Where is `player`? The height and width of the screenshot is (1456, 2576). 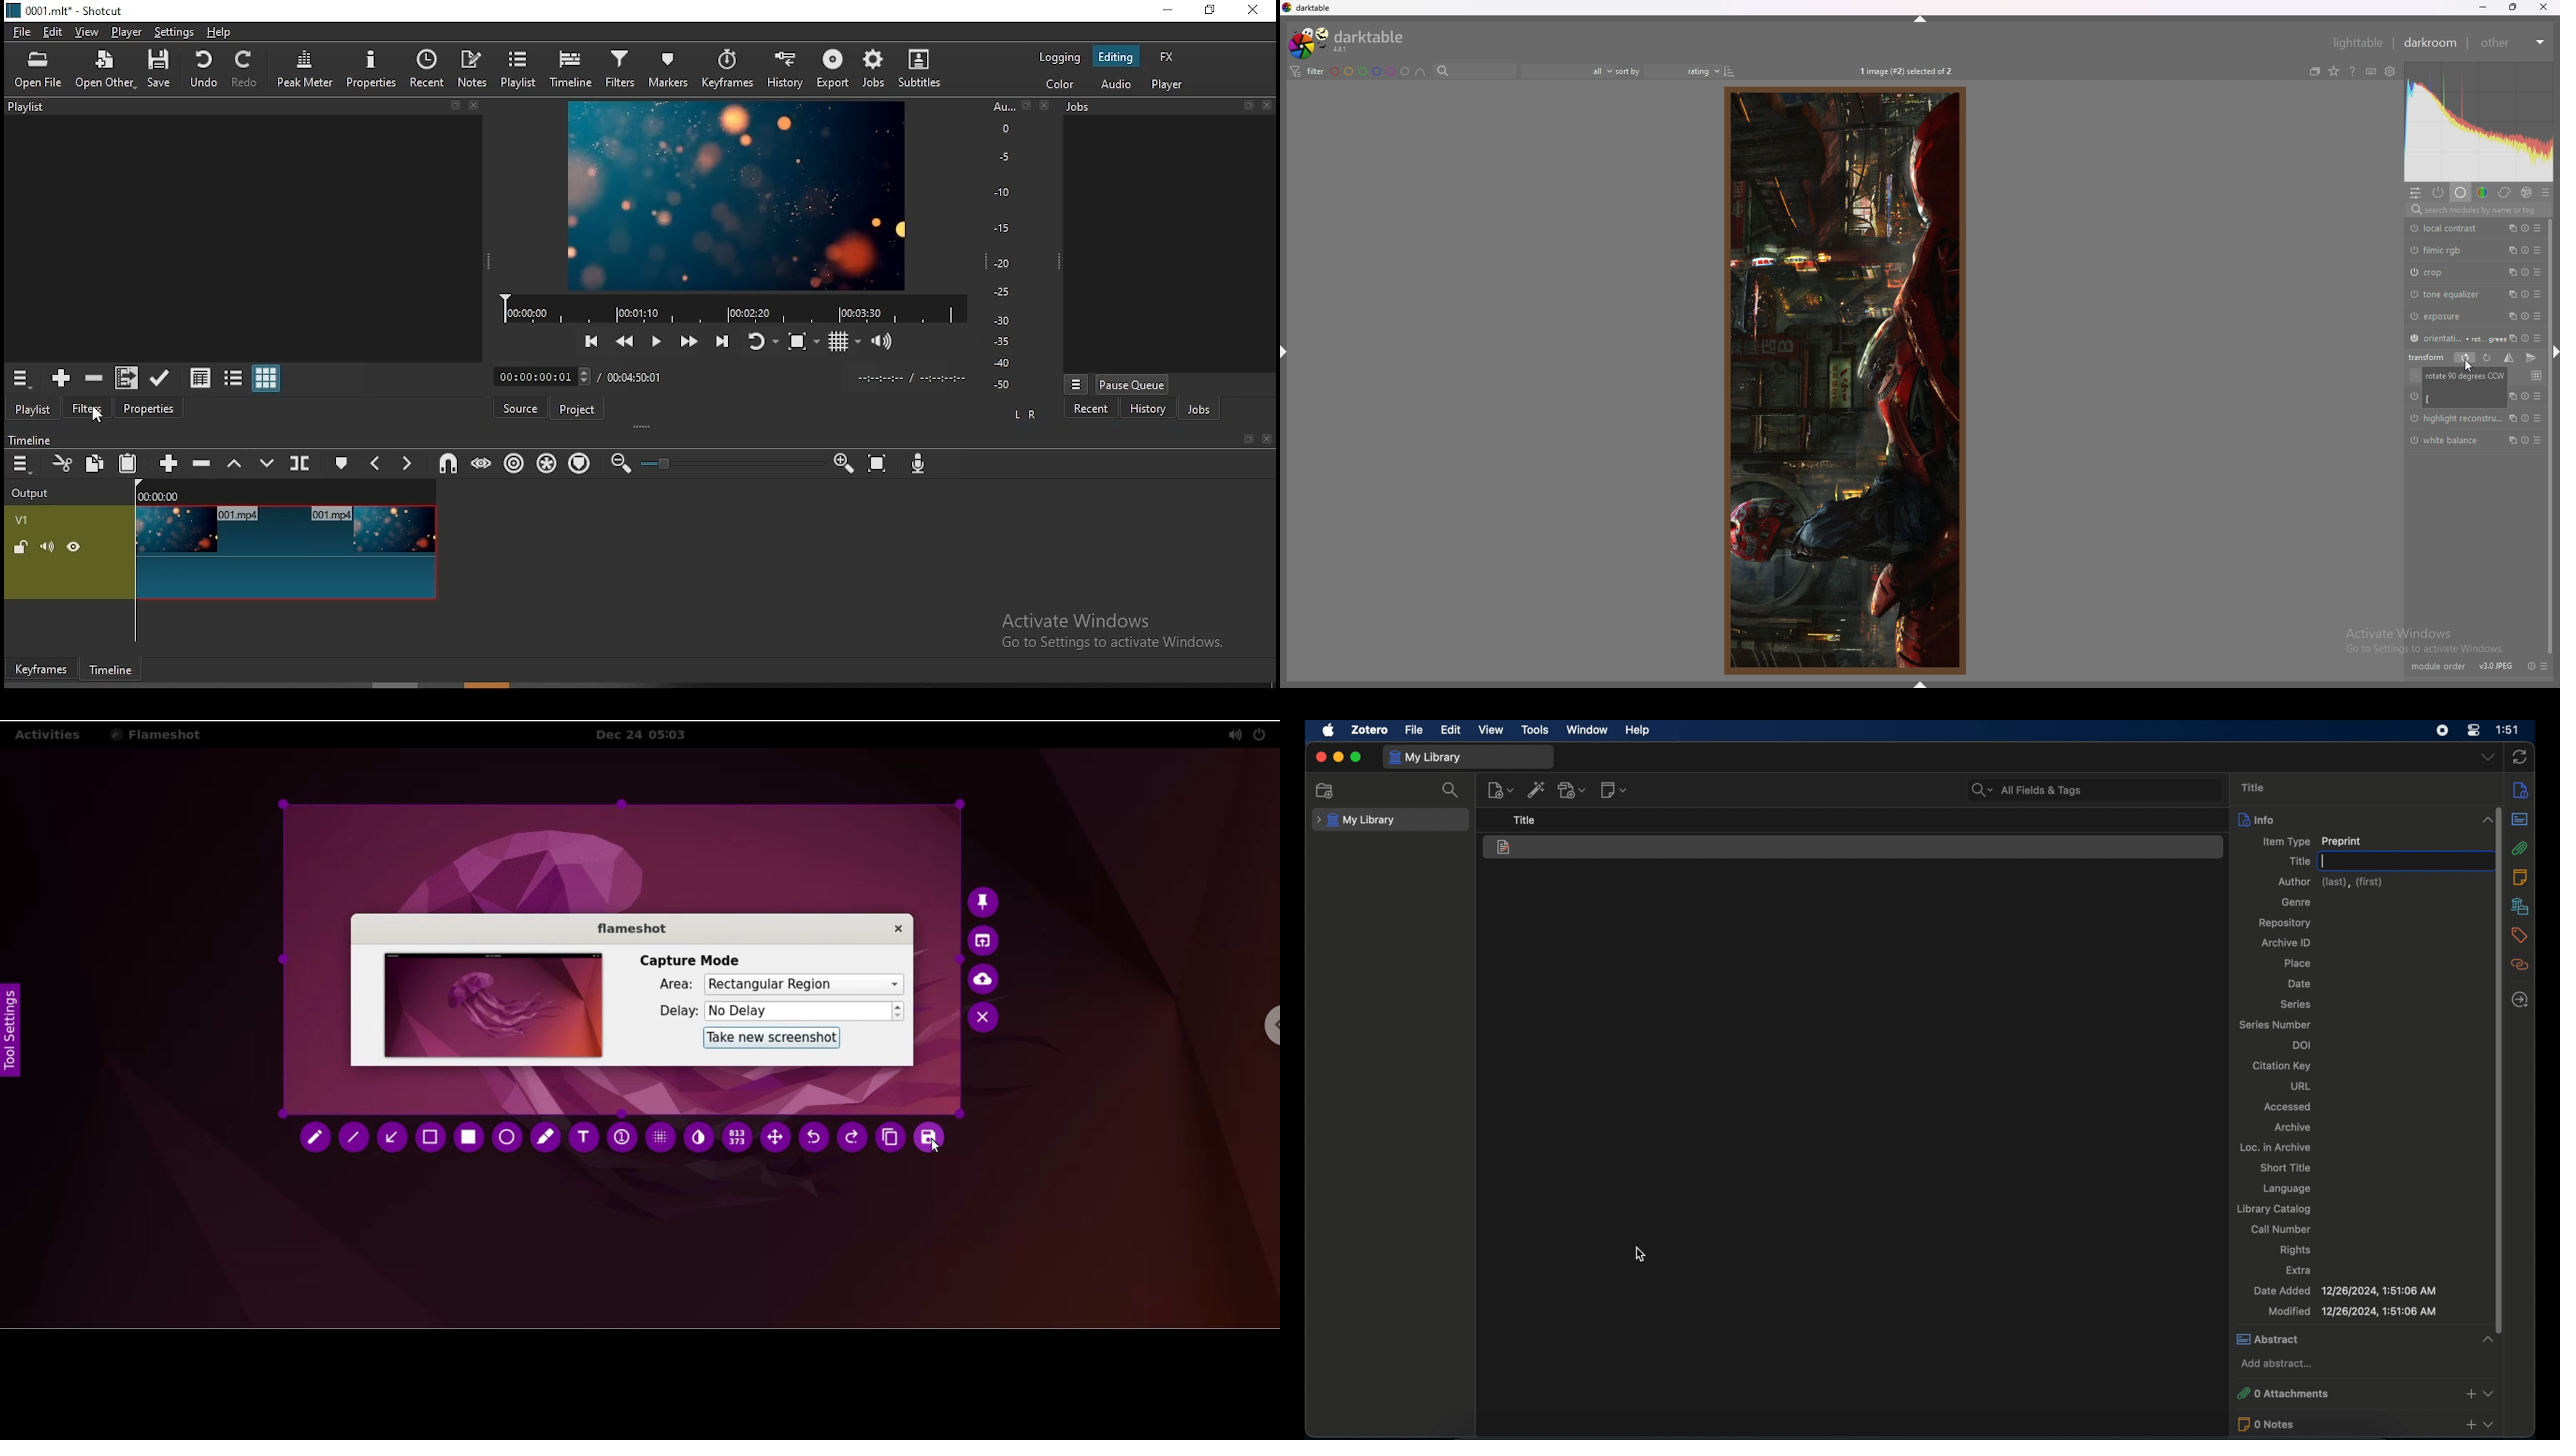
player is located at coordinates (1169, 84).